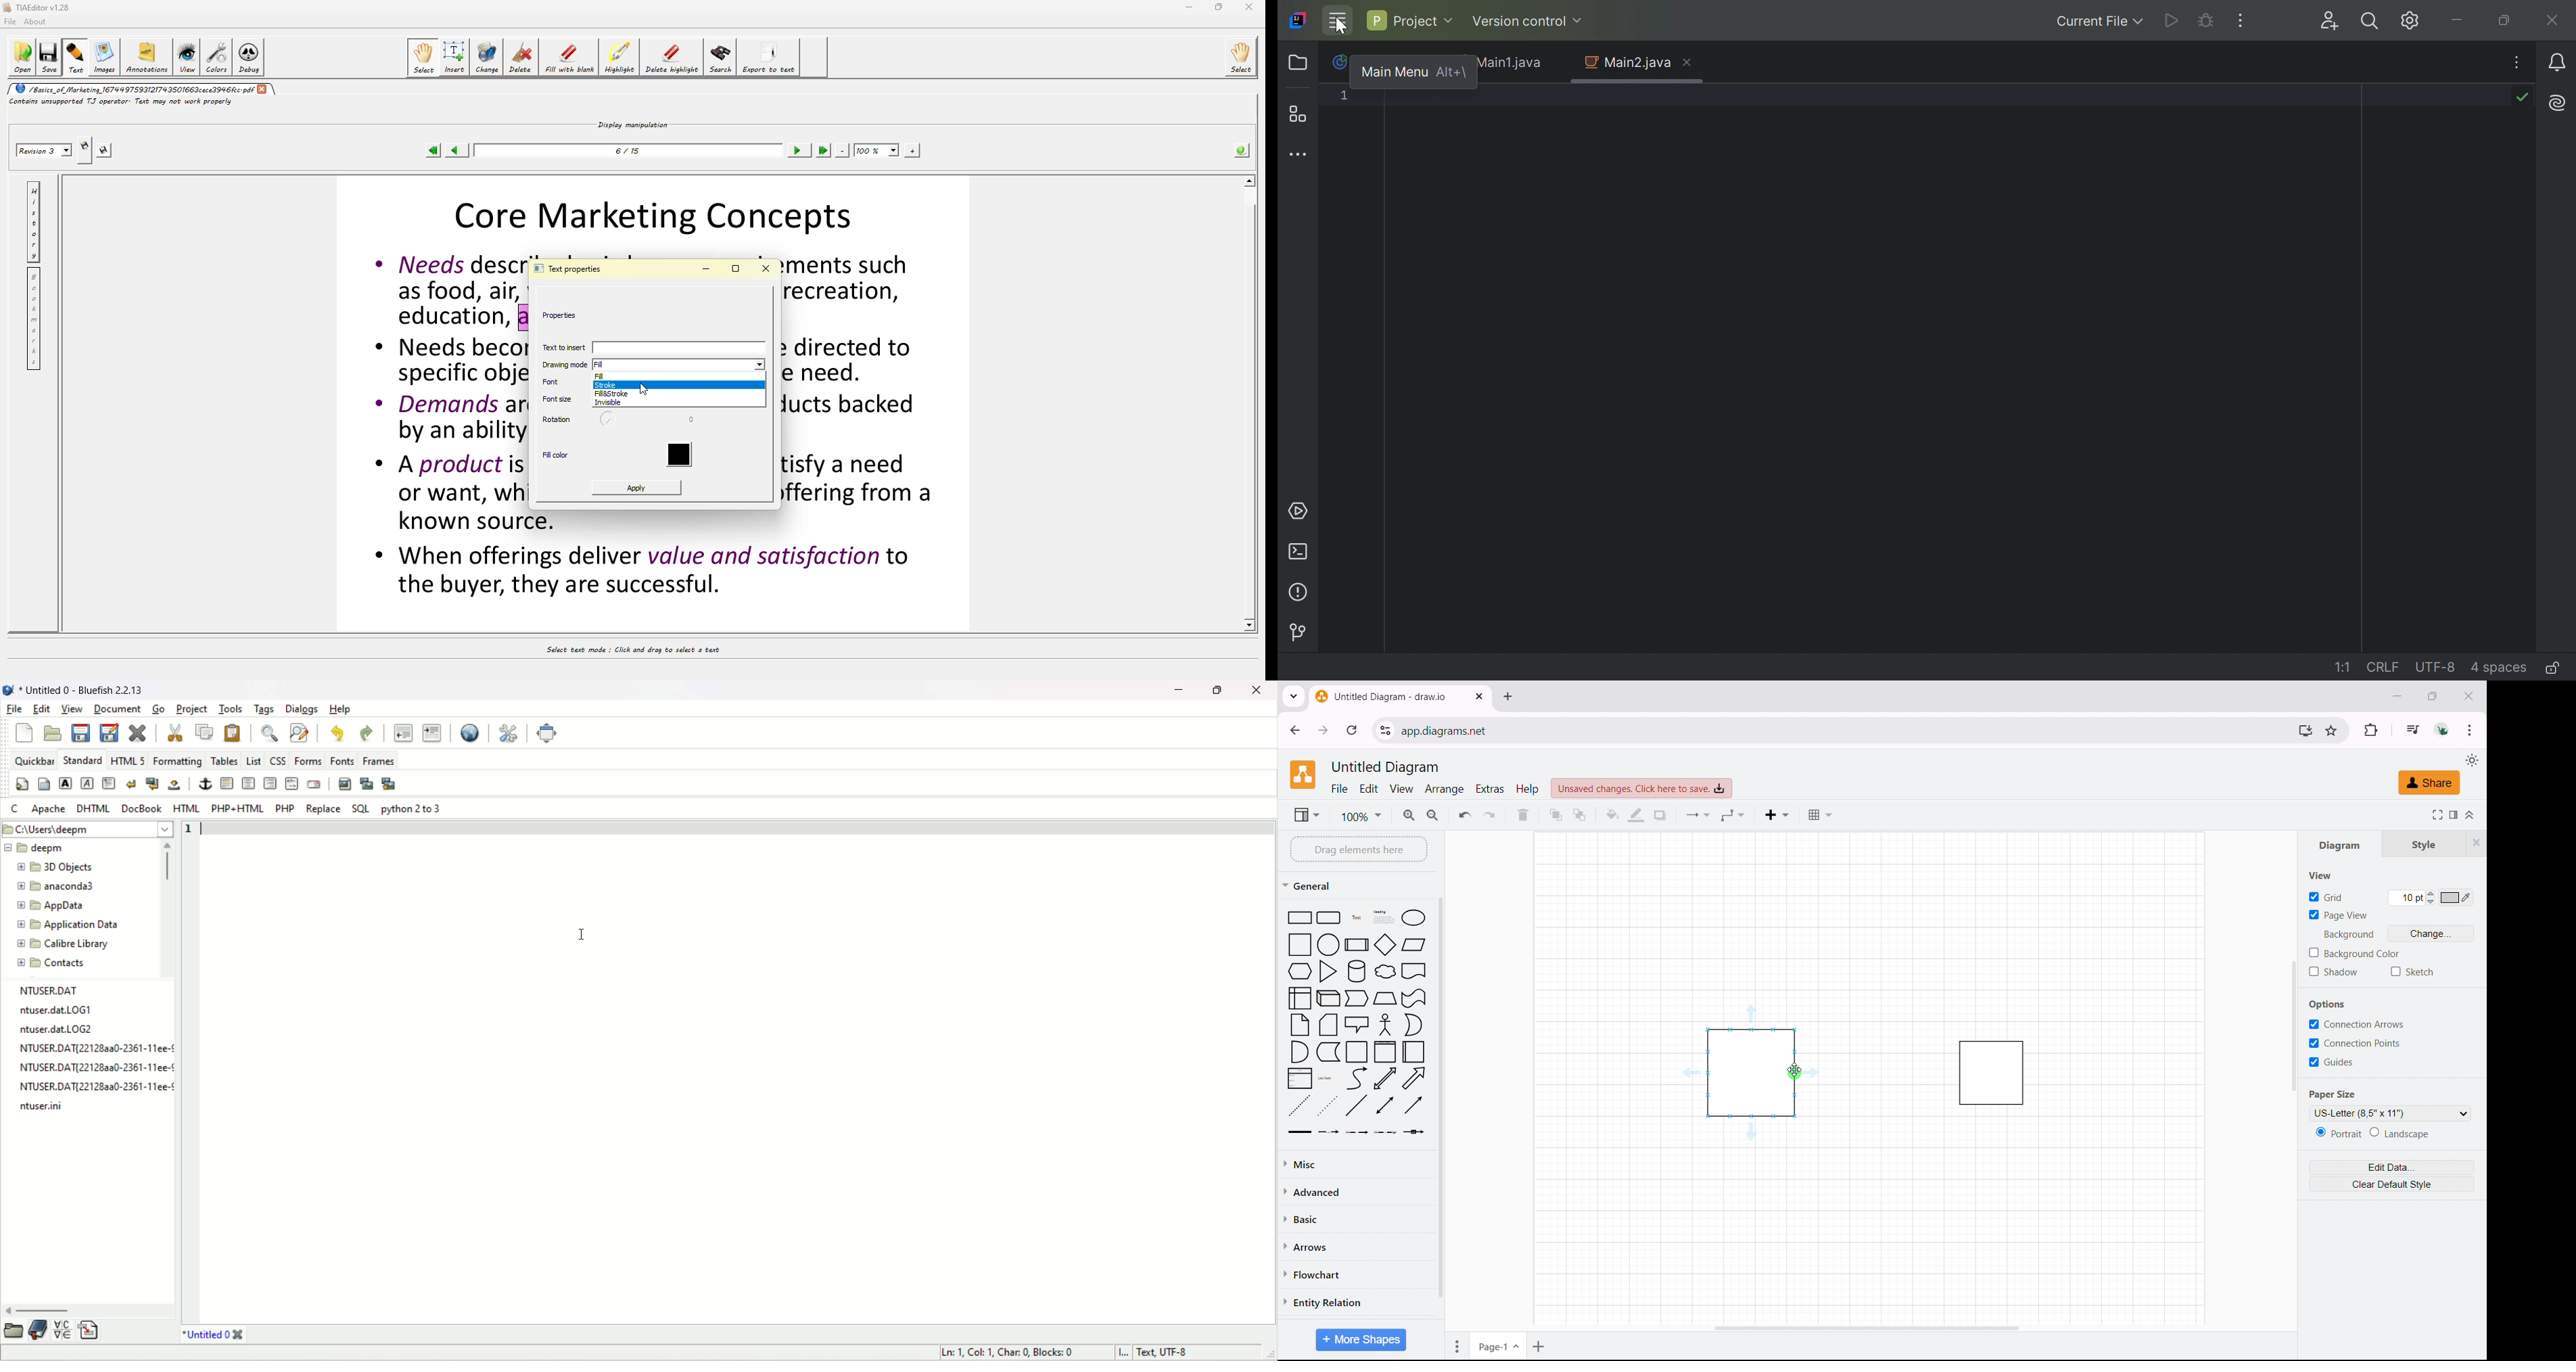 This screenshot has height=1372, width=2576. Describe the element at coordinates (2554, 20) in the screenshot. I see `Close` at that location.